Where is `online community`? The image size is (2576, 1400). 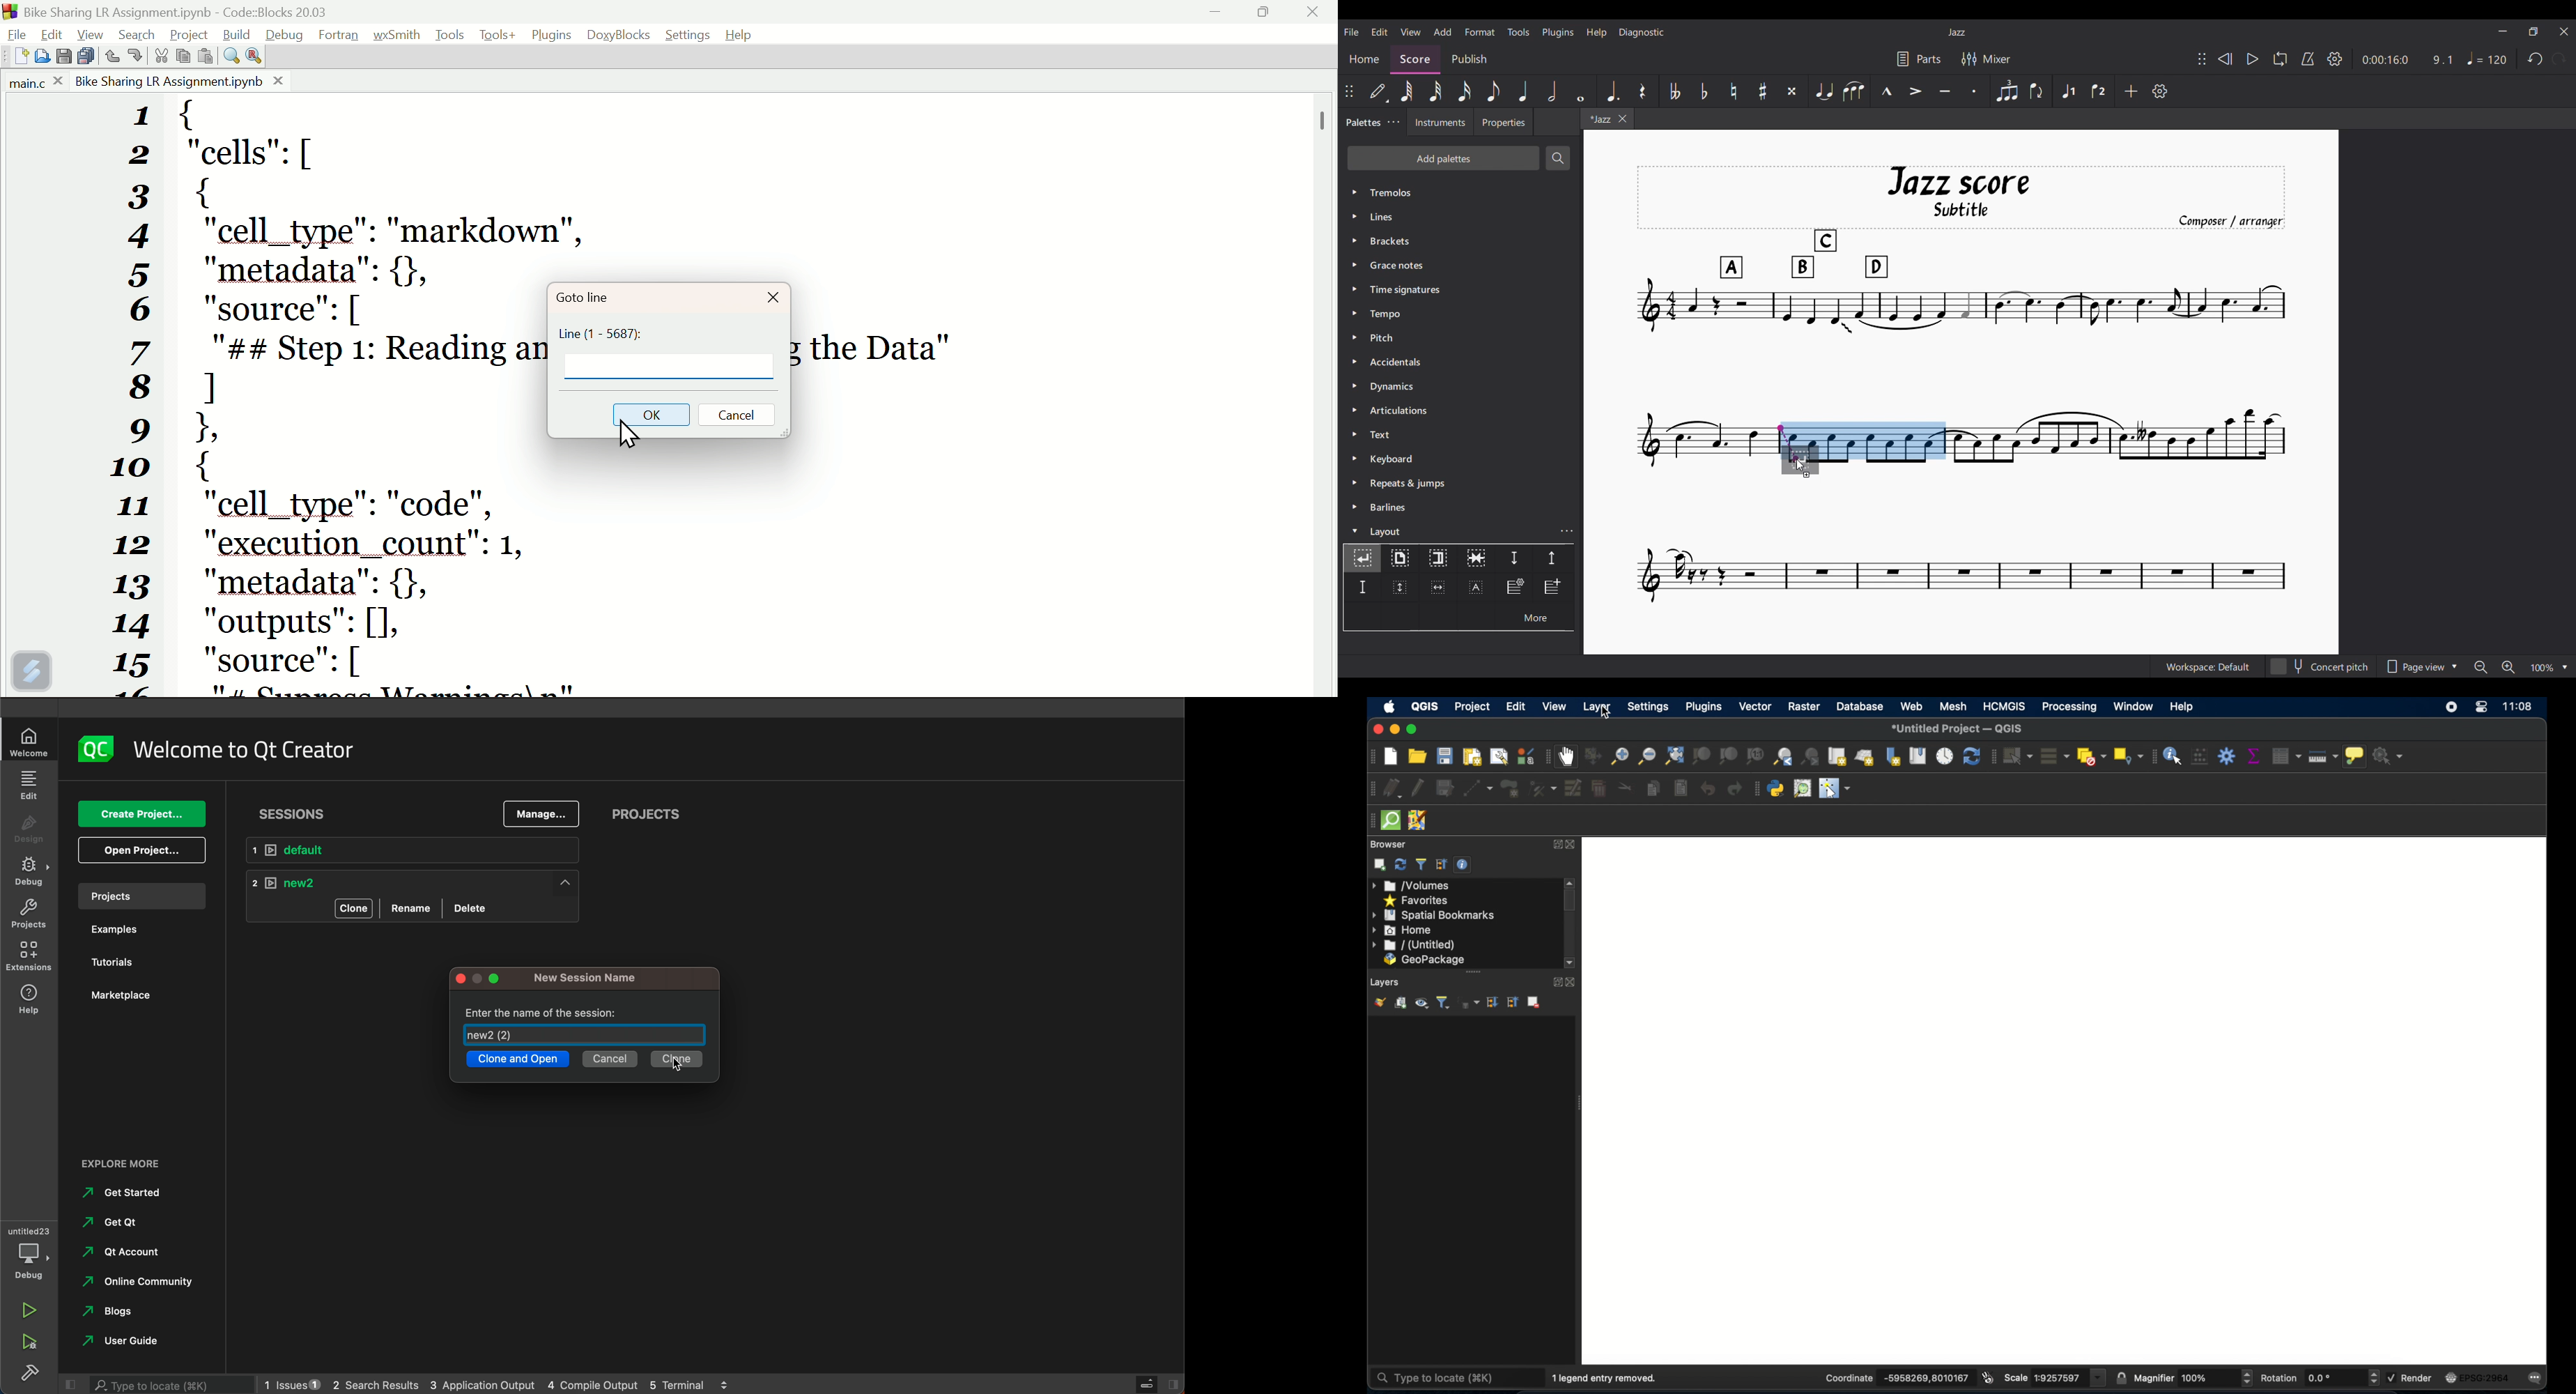
online community is located at coordinates (148, 1281).